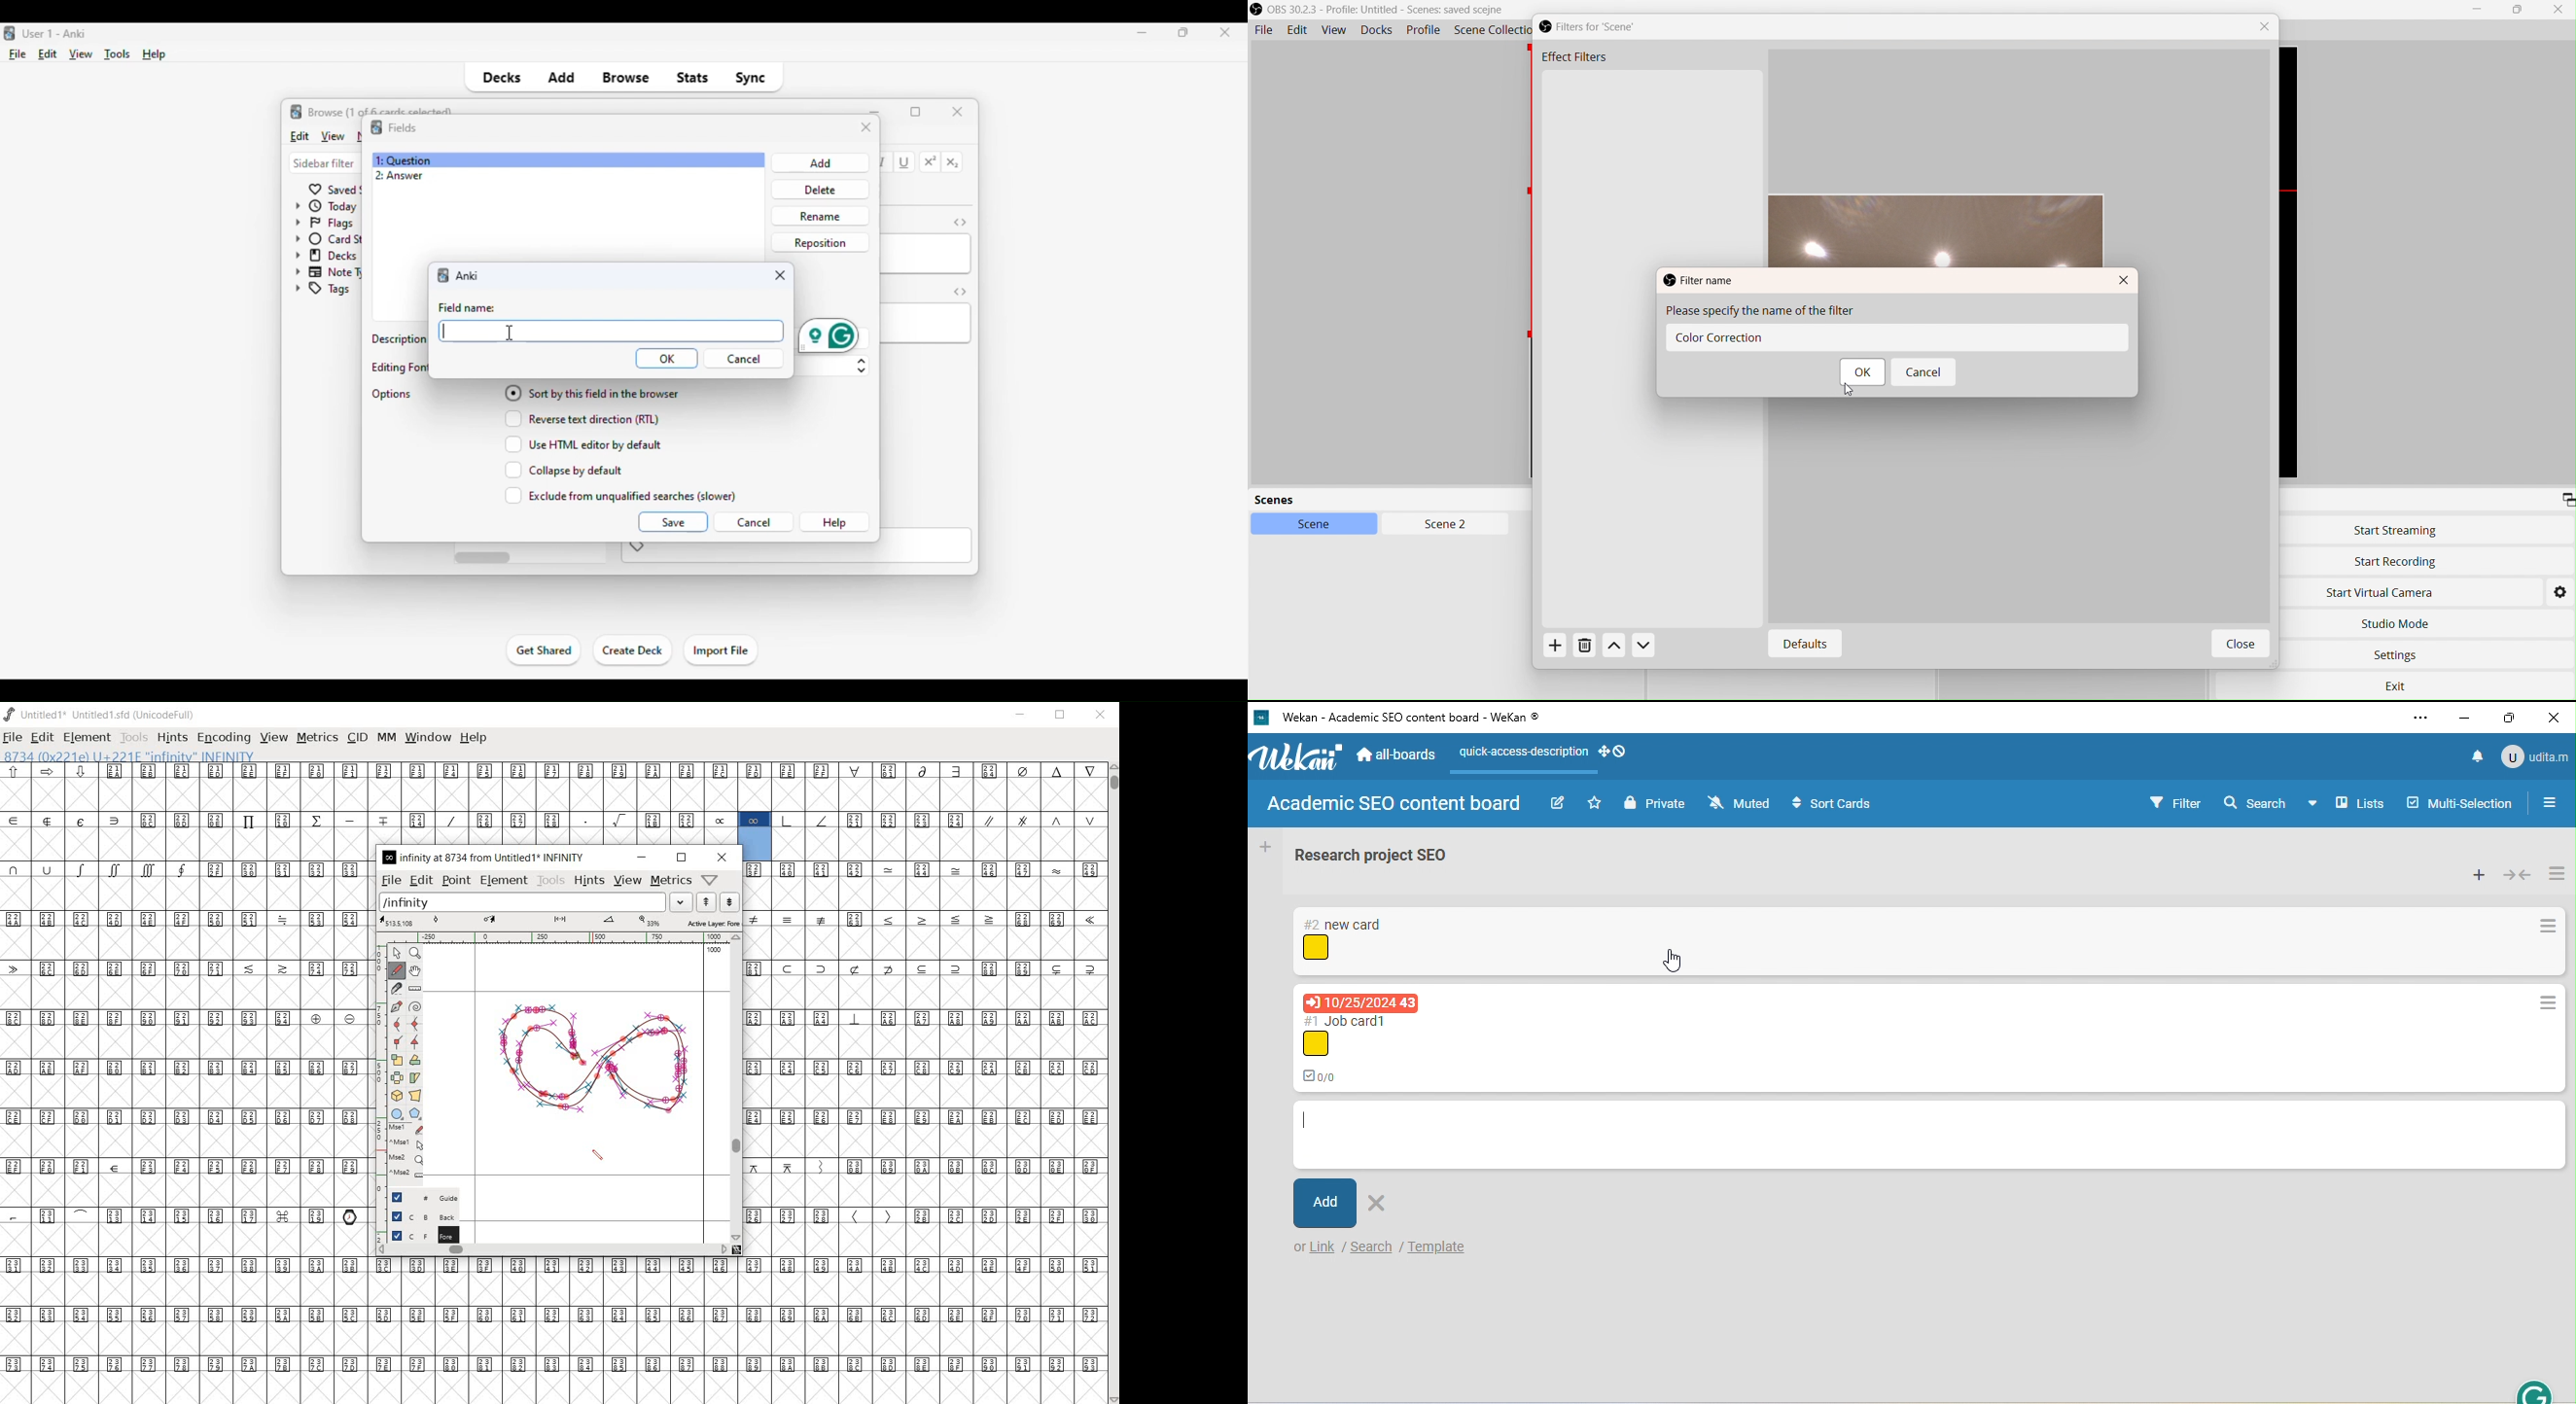  I want to click on empty glyph slots, so click(183, 894).